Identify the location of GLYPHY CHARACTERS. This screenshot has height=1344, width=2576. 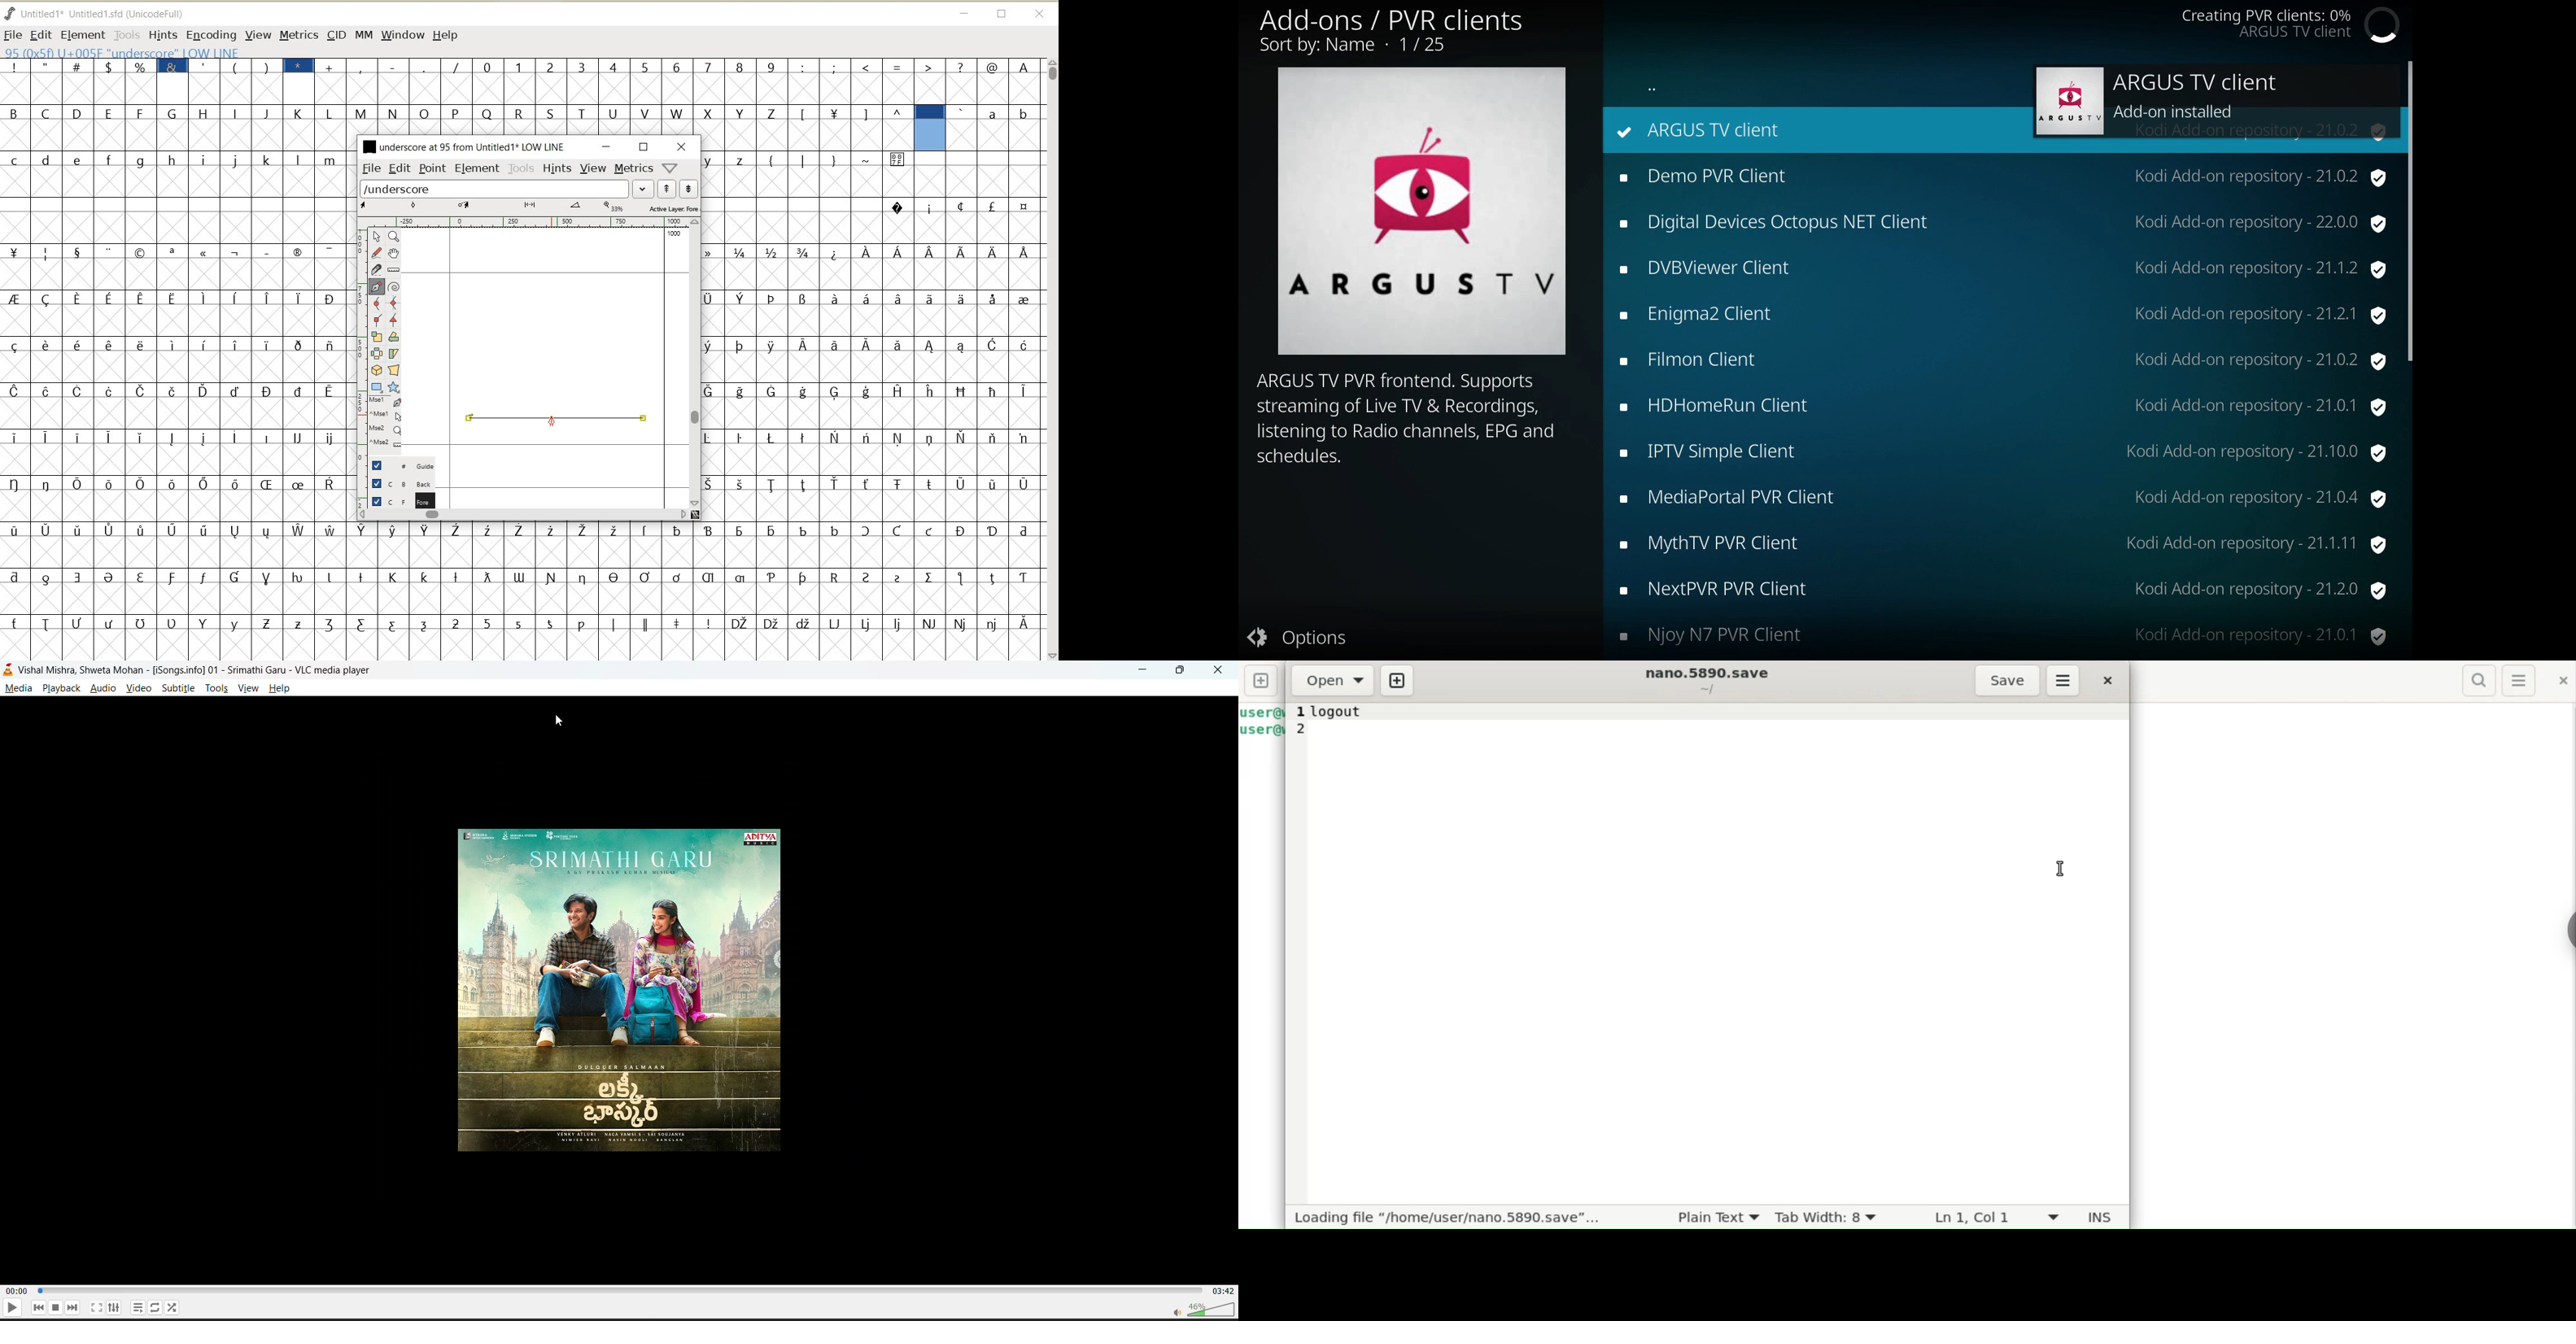
(977, 398).